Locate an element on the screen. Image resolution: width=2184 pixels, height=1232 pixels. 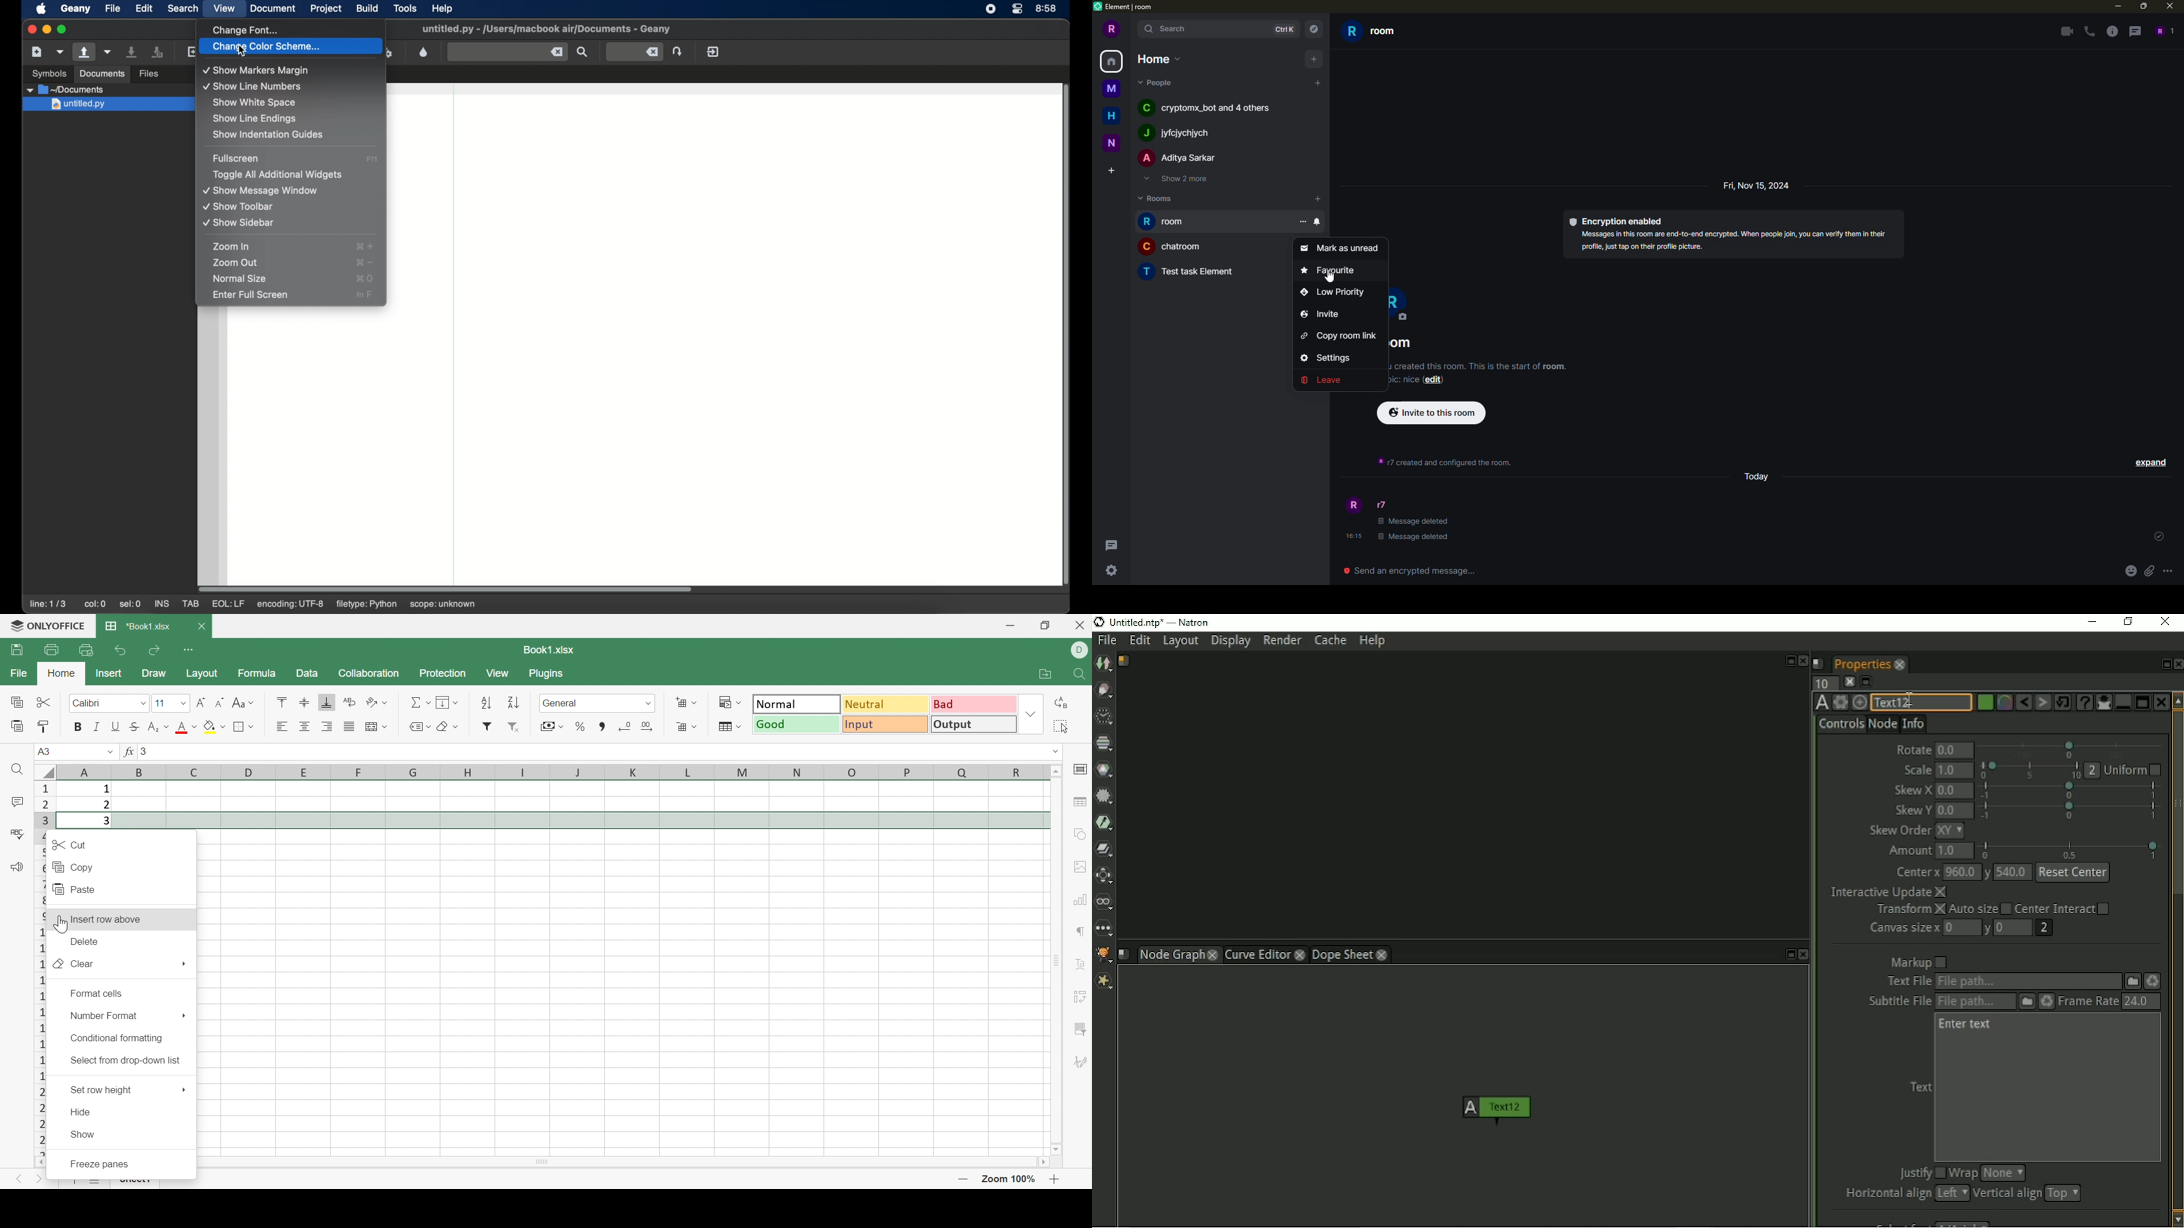
Insert row above is located at coordinates (111, 918).